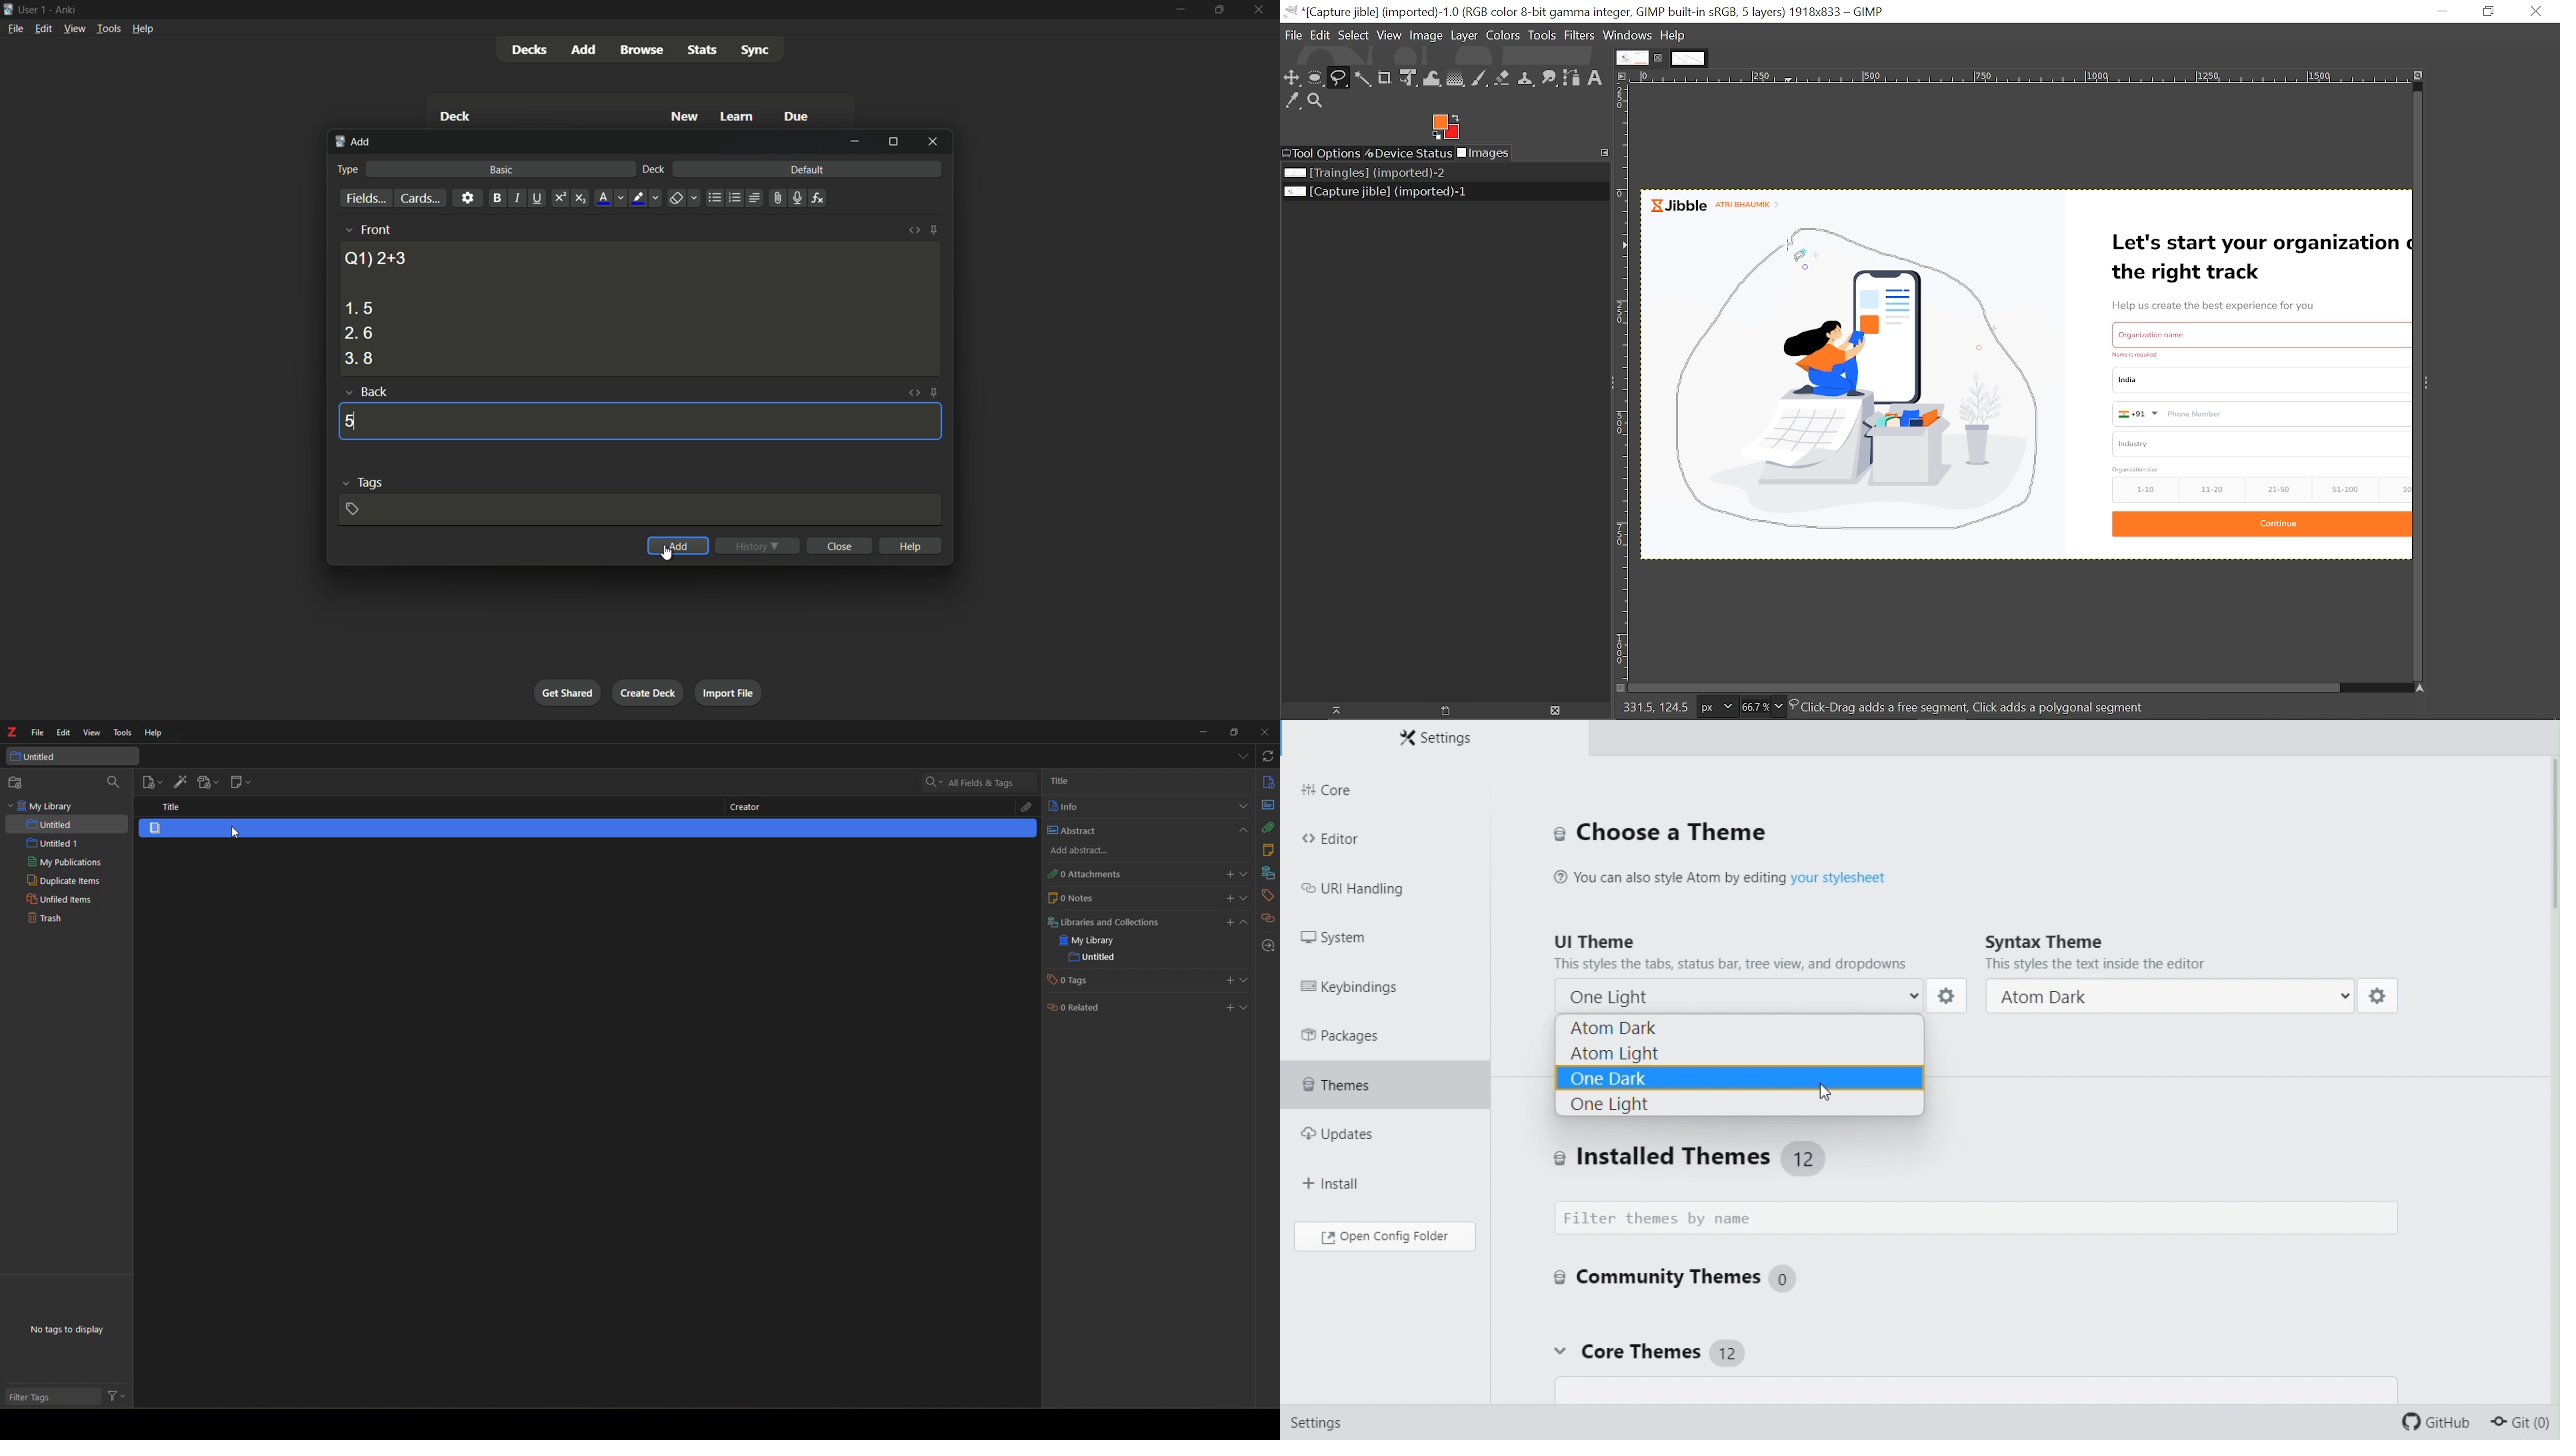  I want to click on toggle sticky, so click(935, 393).